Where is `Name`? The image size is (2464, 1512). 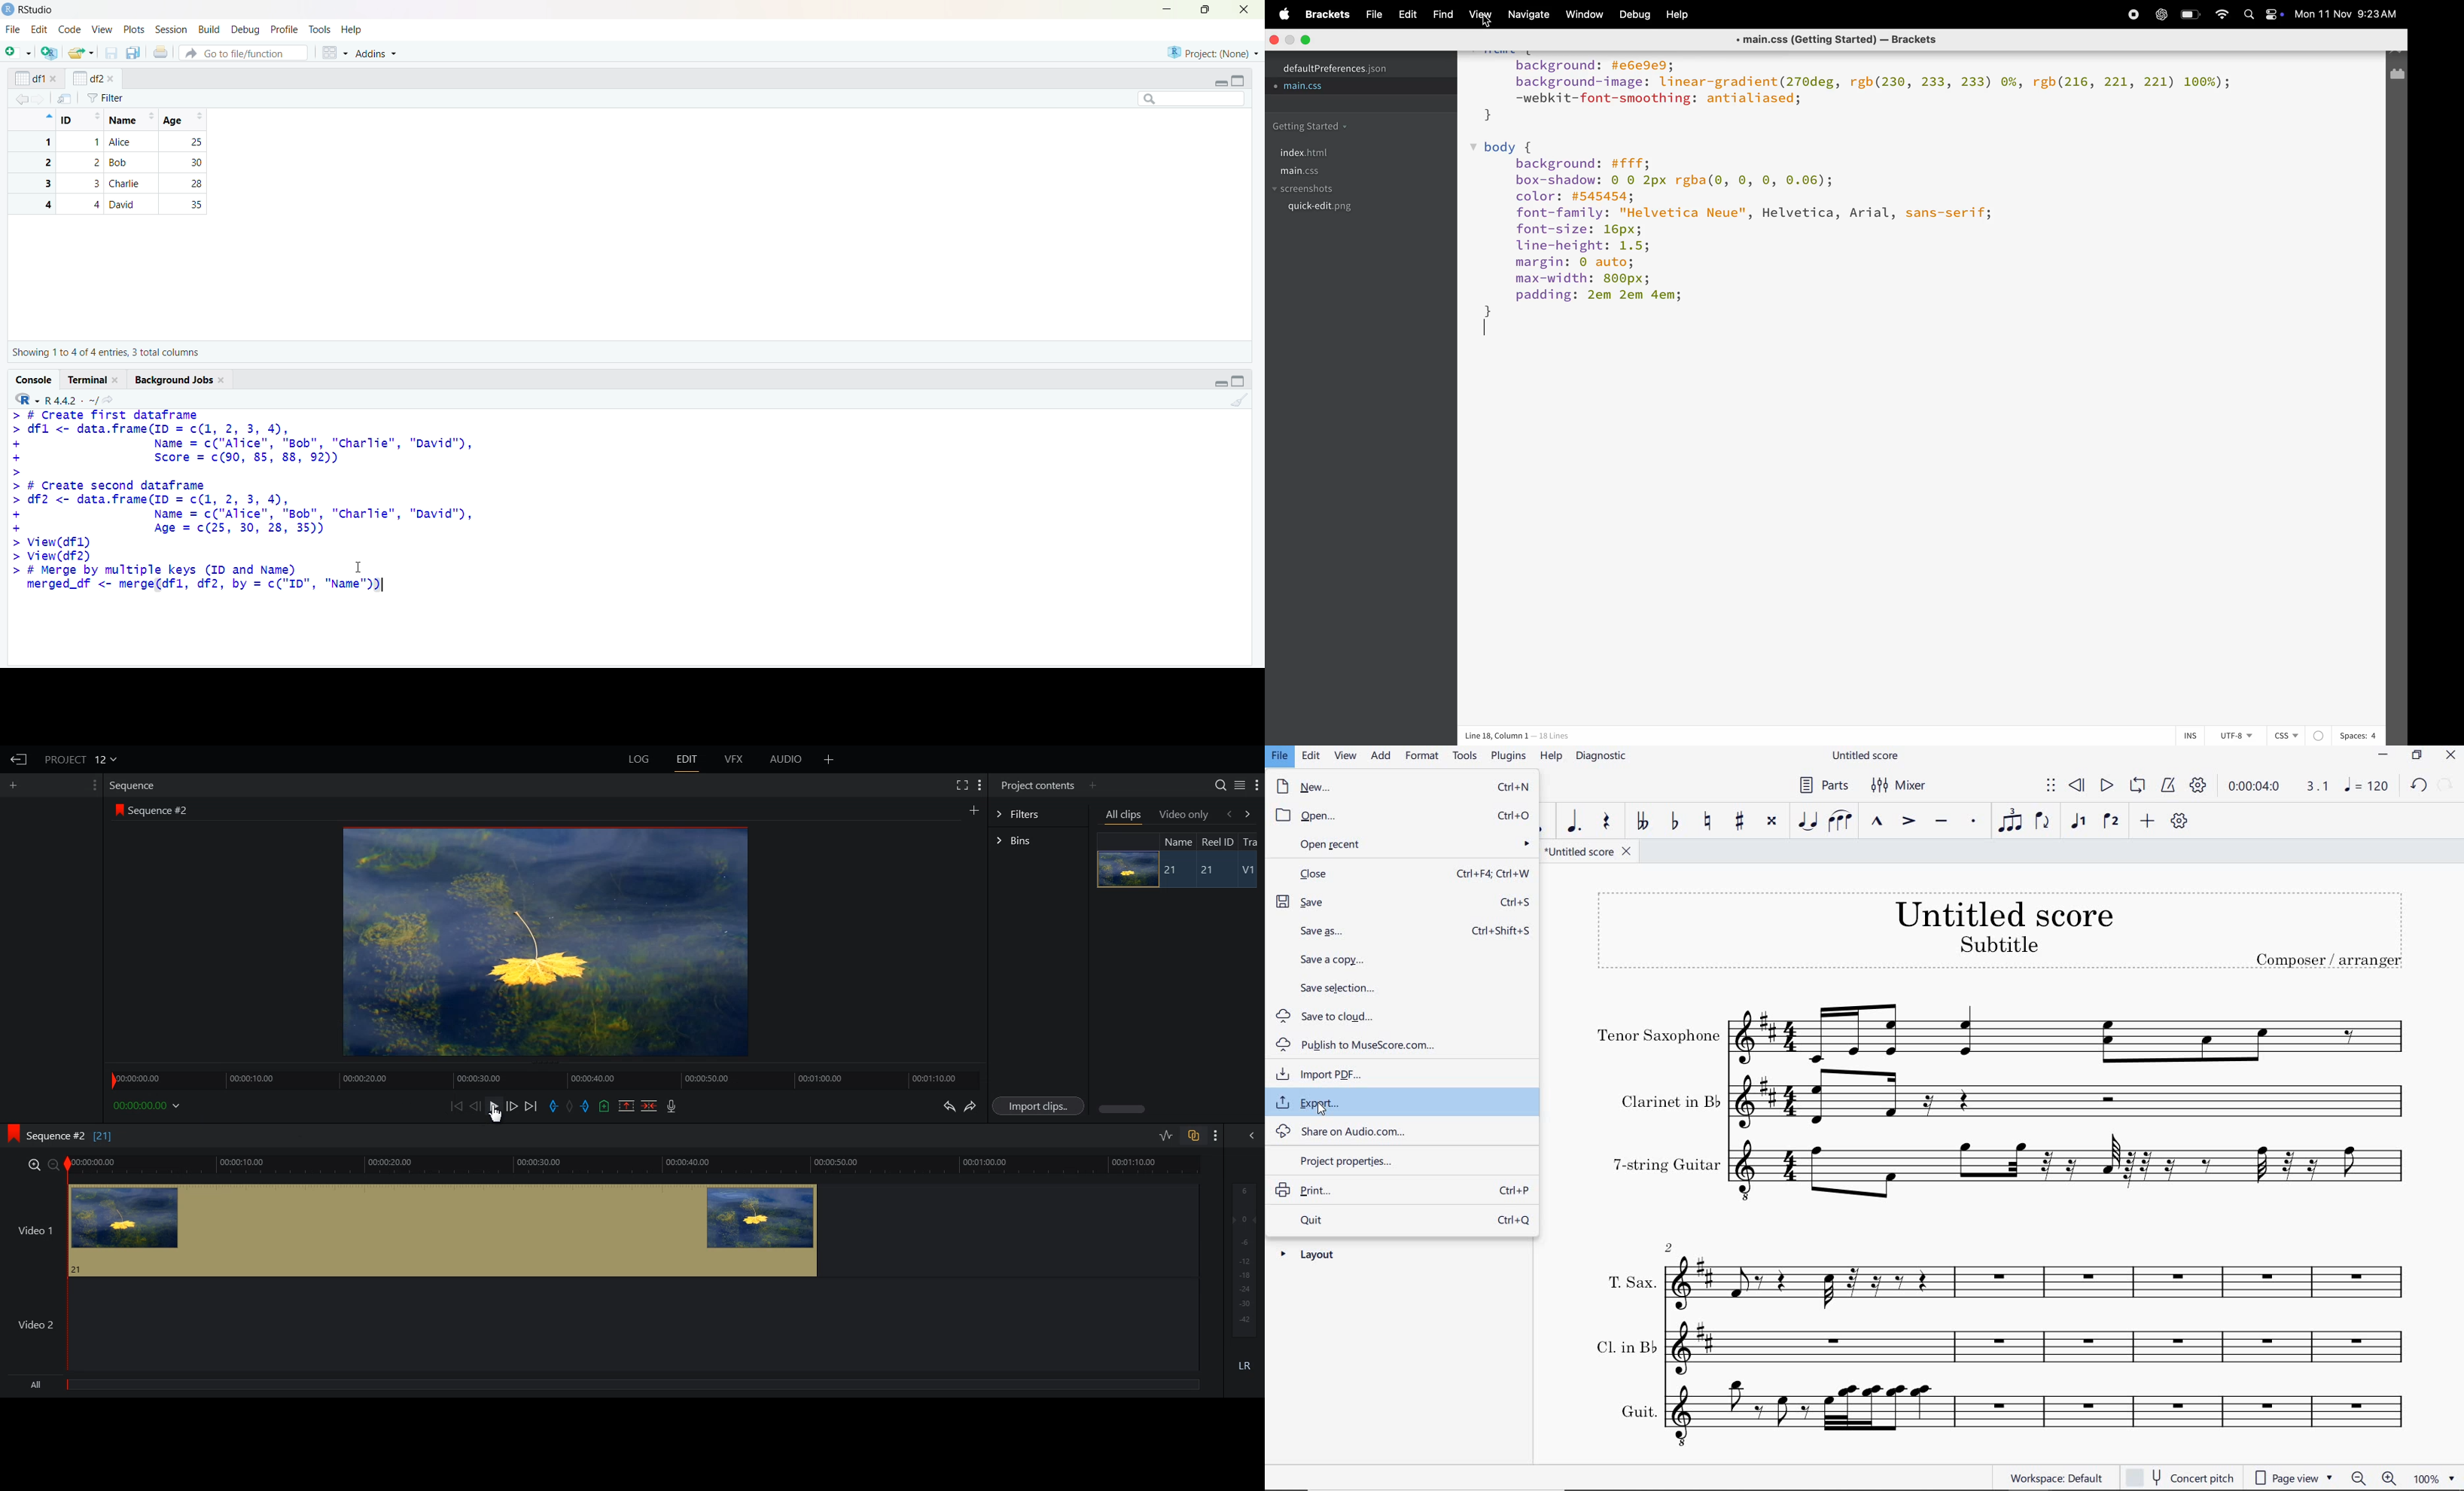 Name is located at coordinates (130, 120).